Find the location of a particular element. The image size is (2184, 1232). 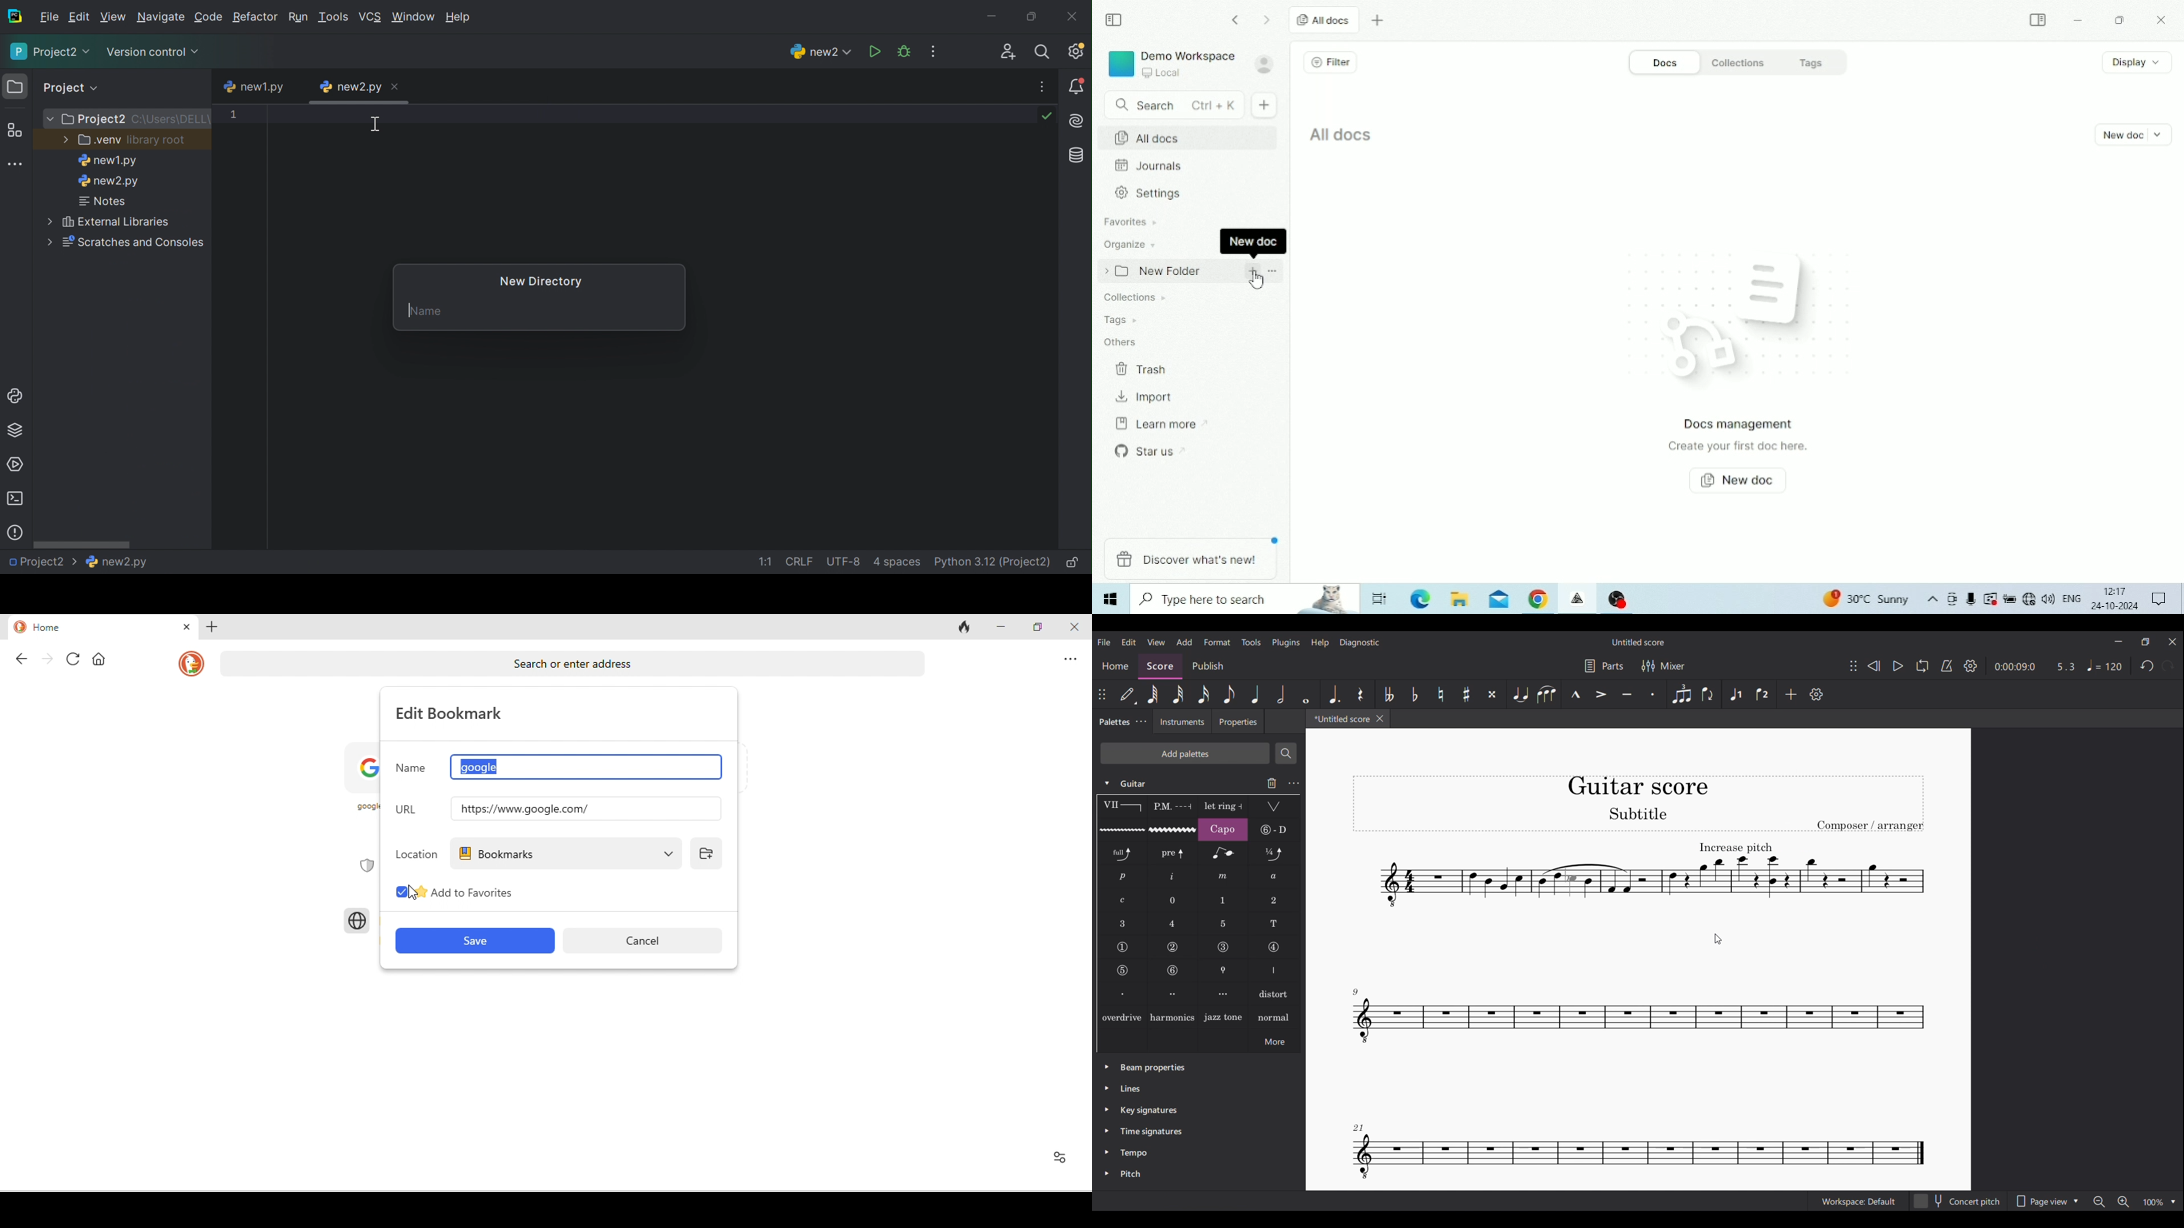

New doc is located at coordinates (1266, 105).